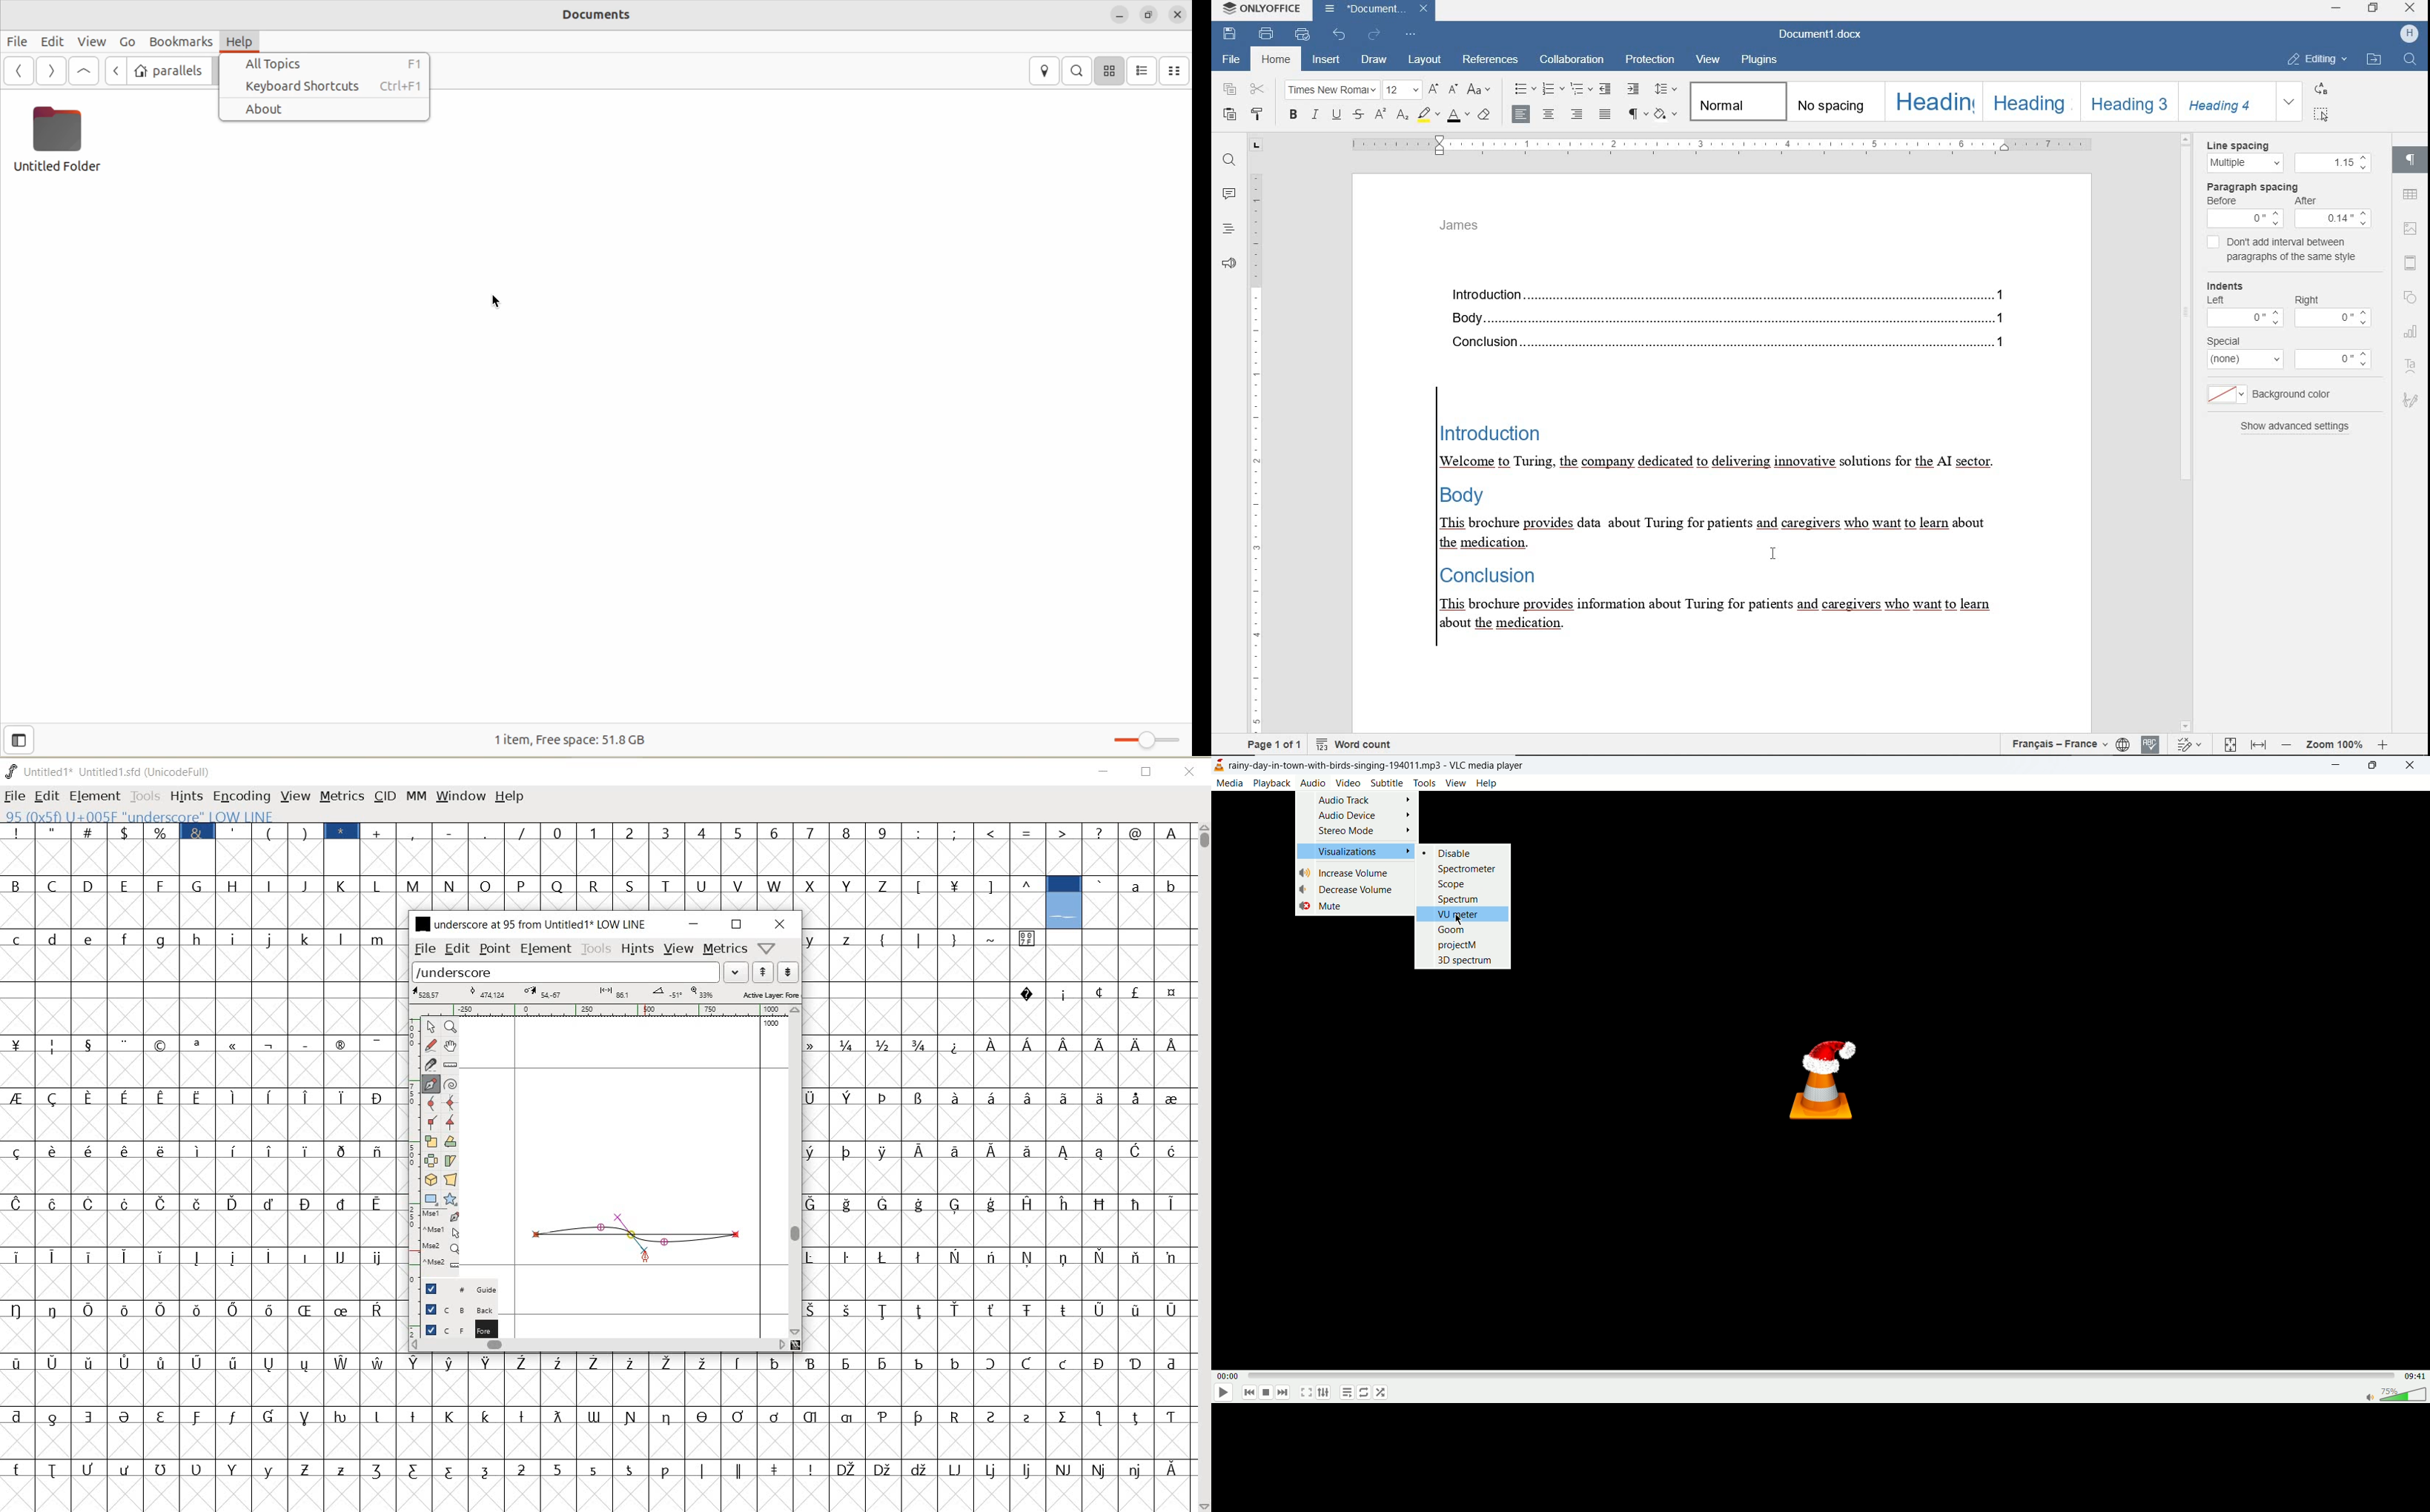 This screenshot has height=1512, width=2436. What do you see at coordinates (1360, 115) in the screenshot?
I see `strikethrough` at bounding box center [1360, 115].